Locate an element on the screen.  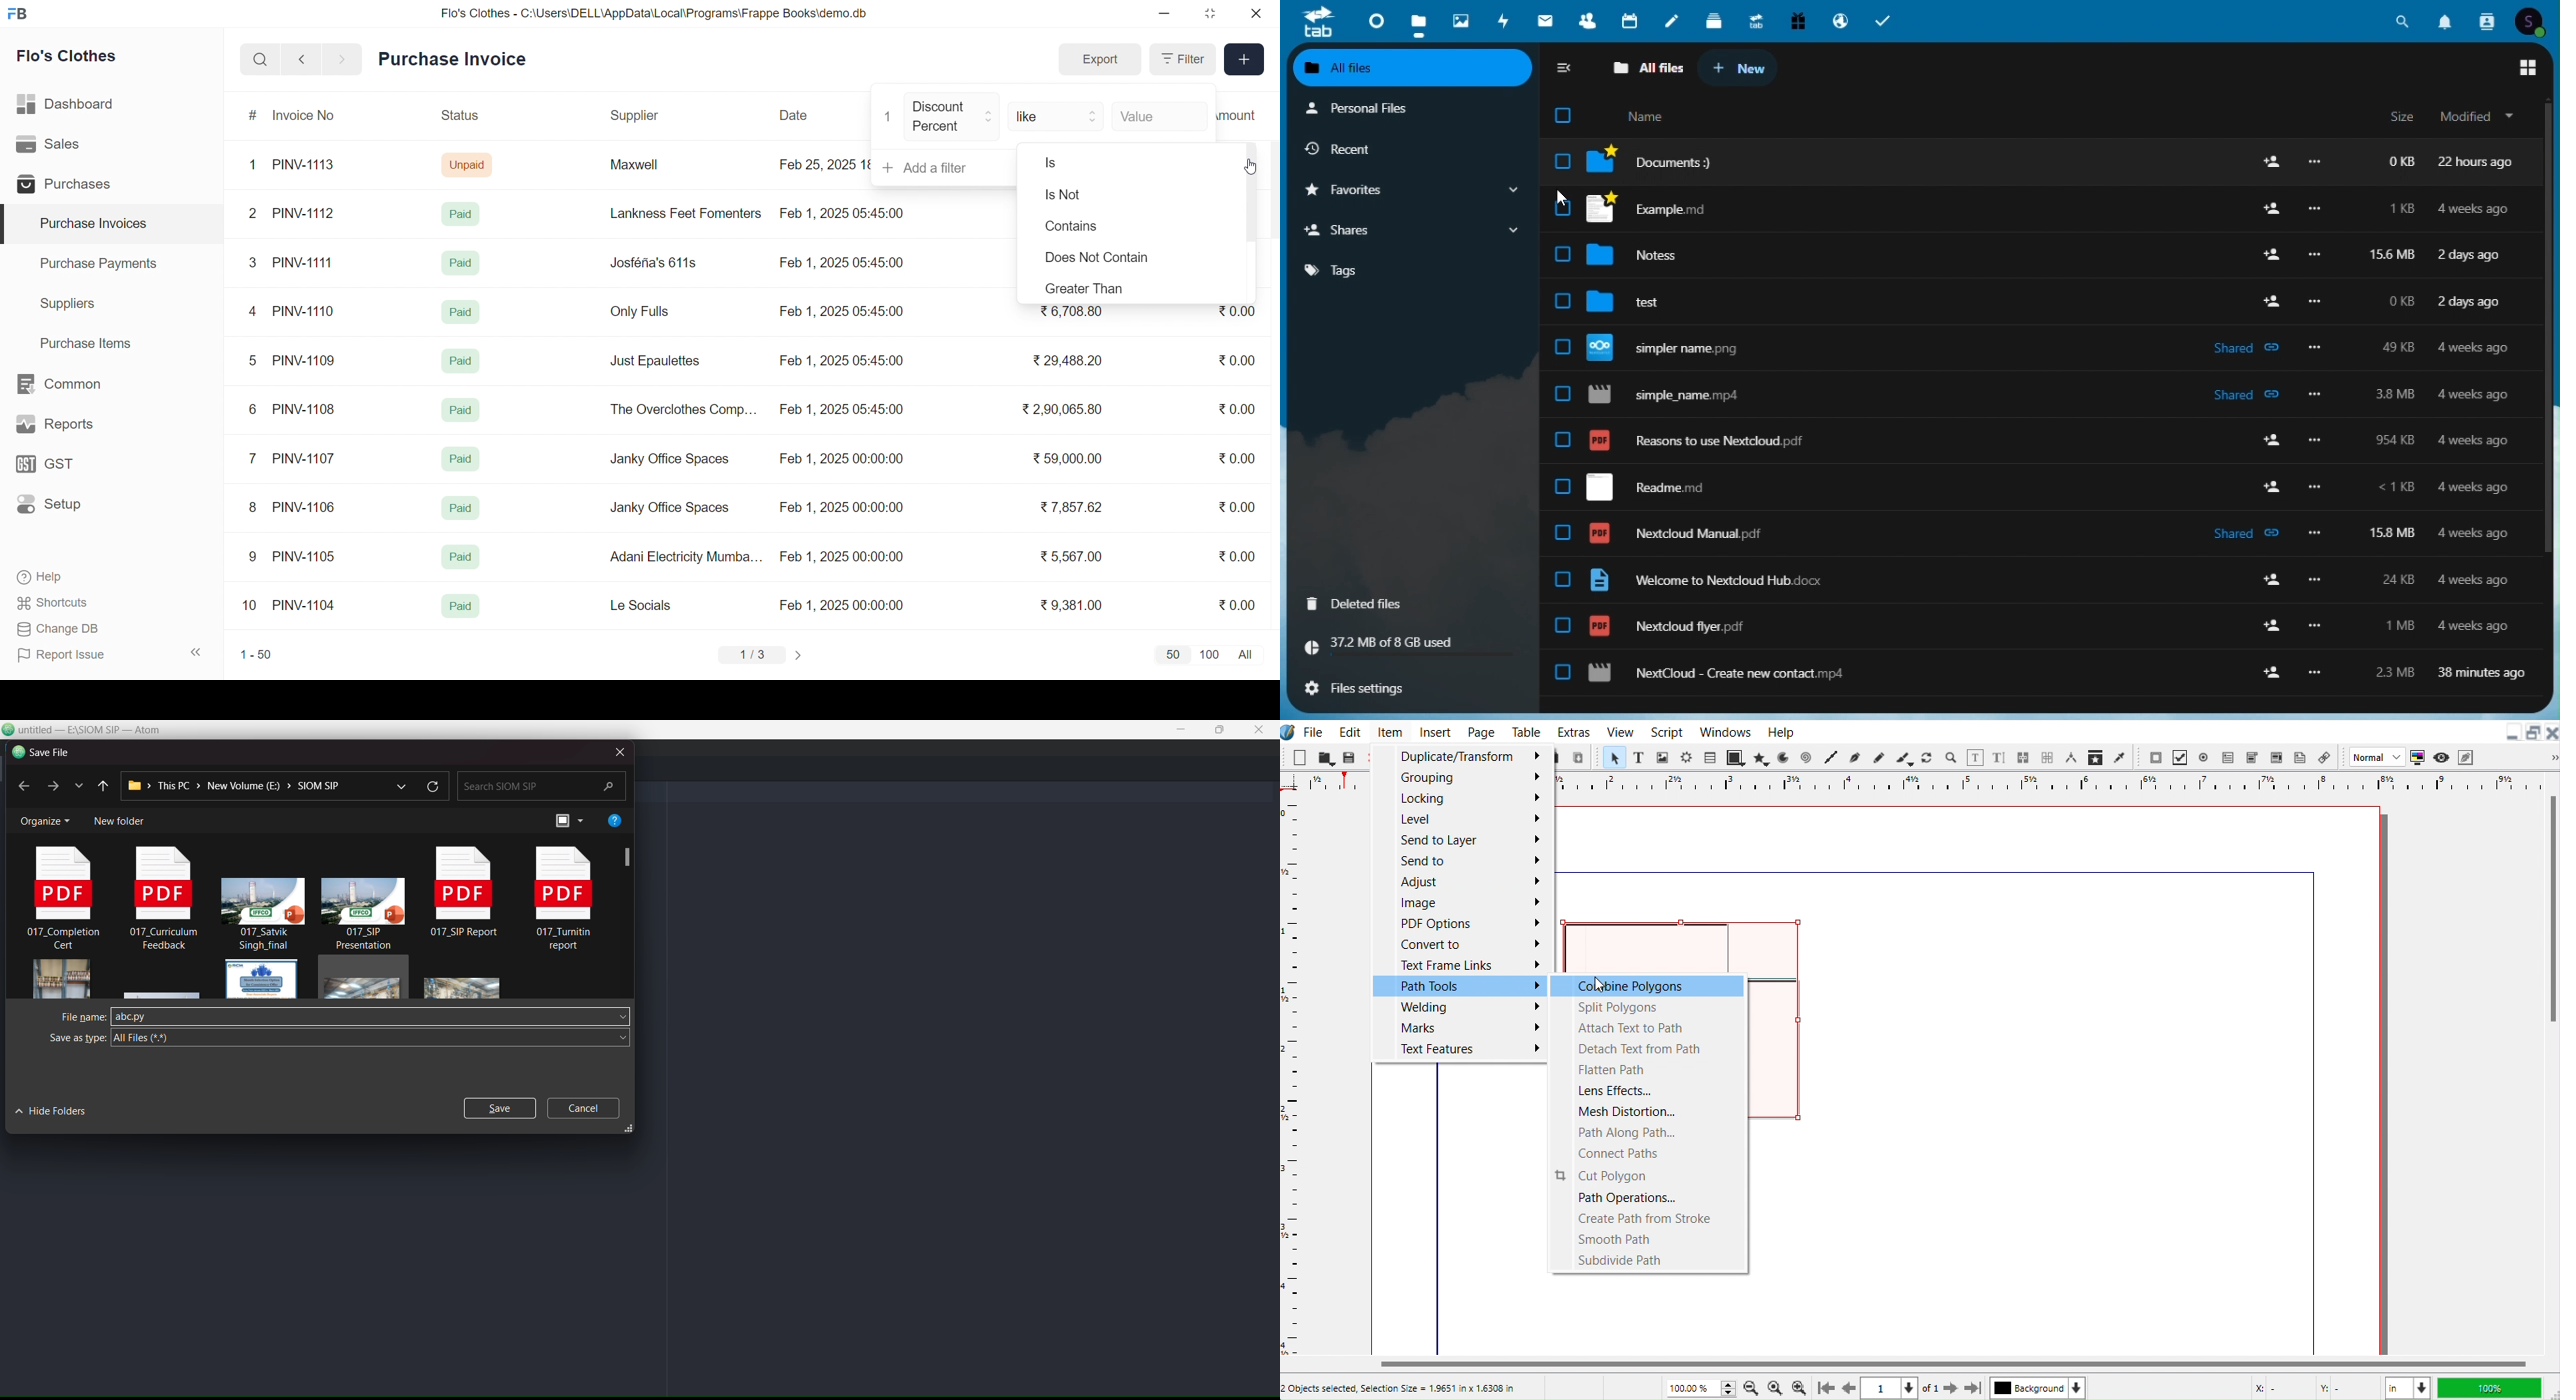
check box is located at coordinates (1562, 532).